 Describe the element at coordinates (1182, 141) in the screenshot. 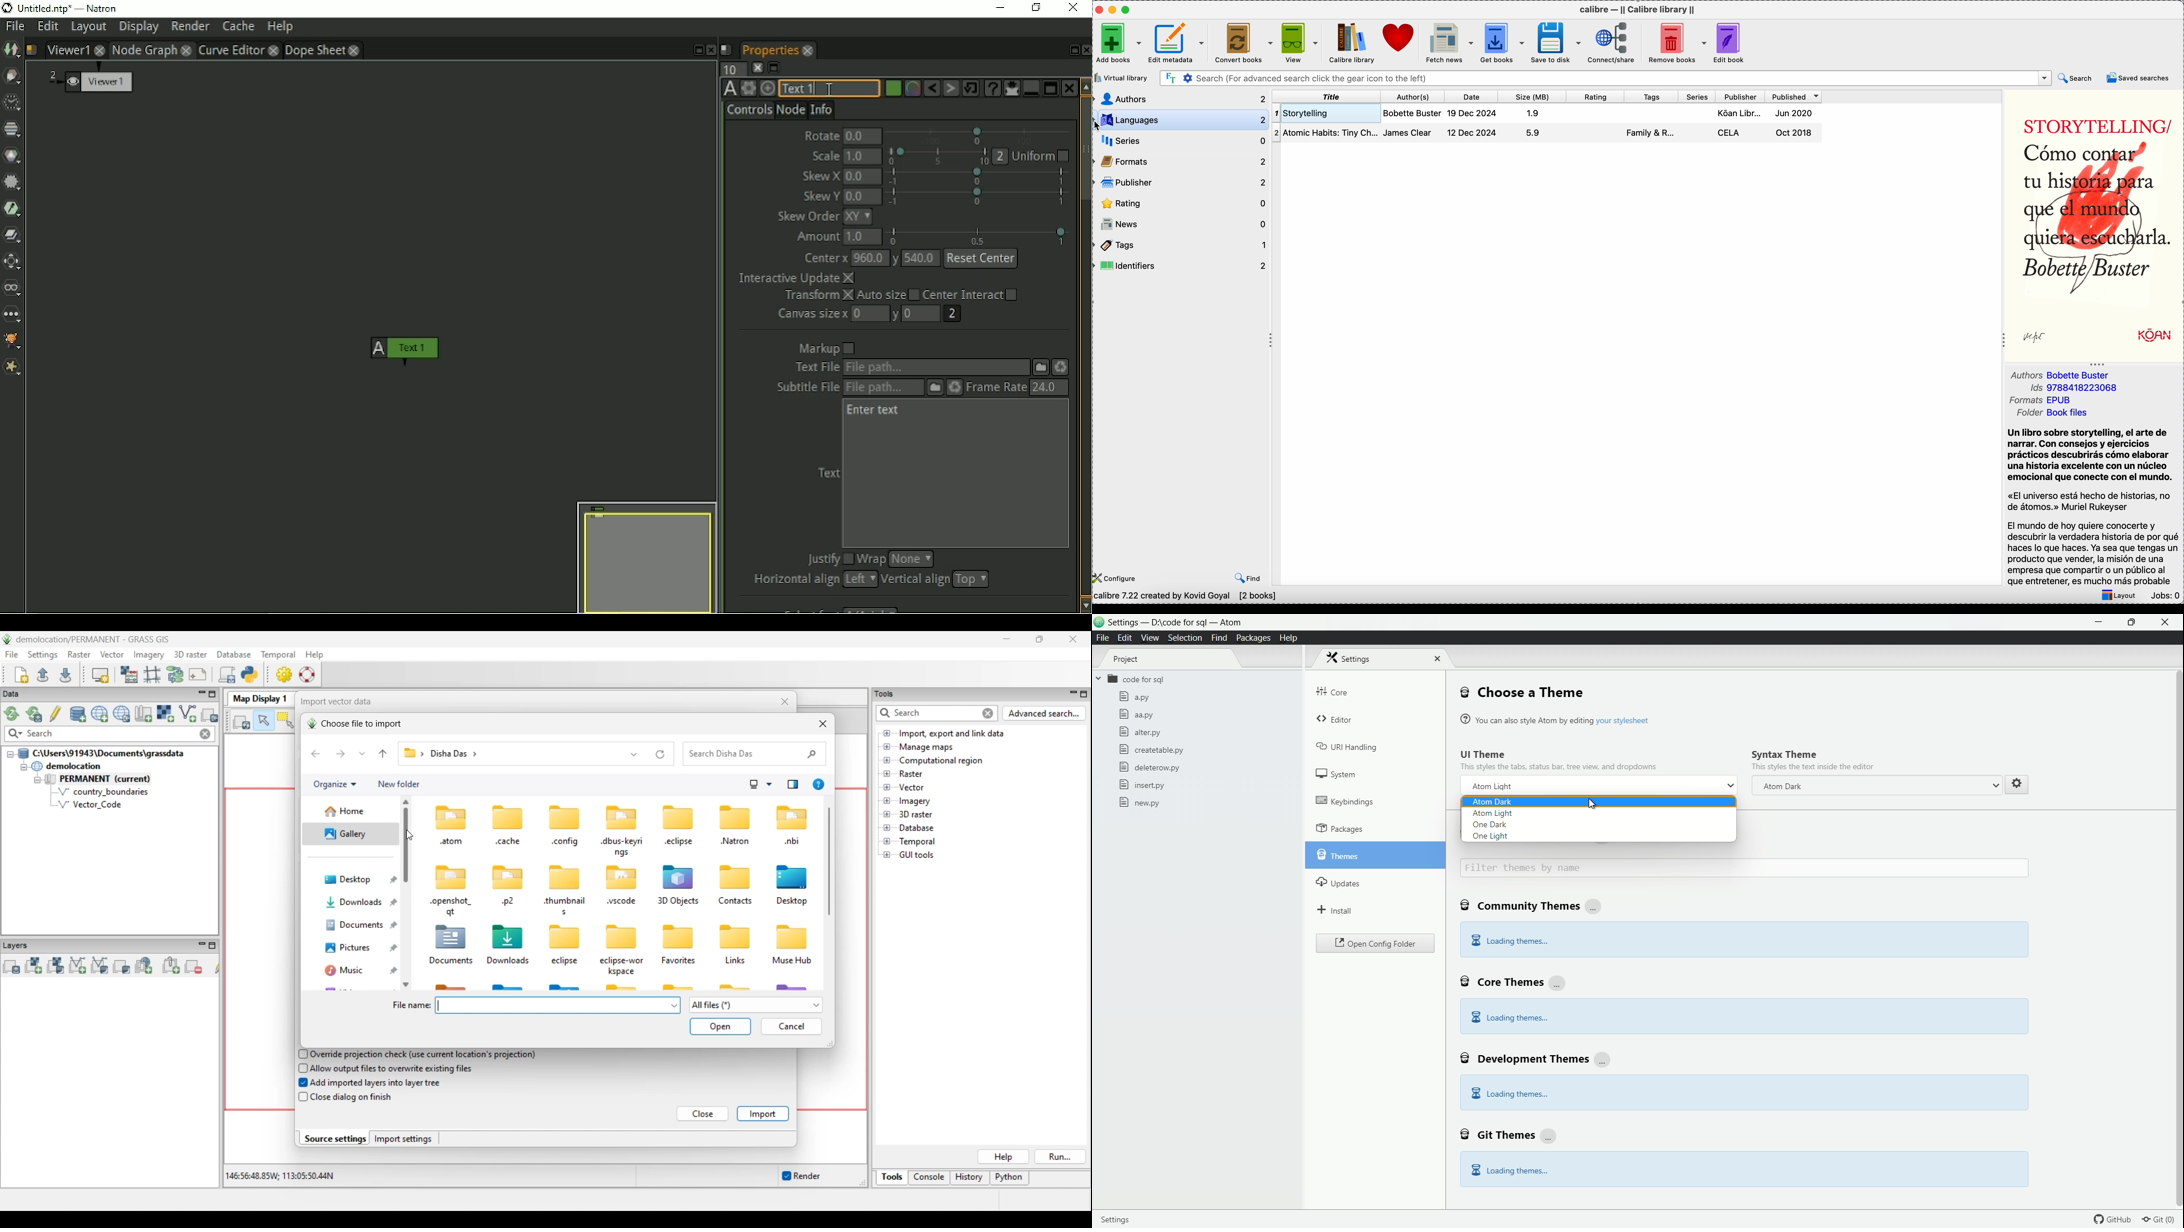

I see `series` at that location.